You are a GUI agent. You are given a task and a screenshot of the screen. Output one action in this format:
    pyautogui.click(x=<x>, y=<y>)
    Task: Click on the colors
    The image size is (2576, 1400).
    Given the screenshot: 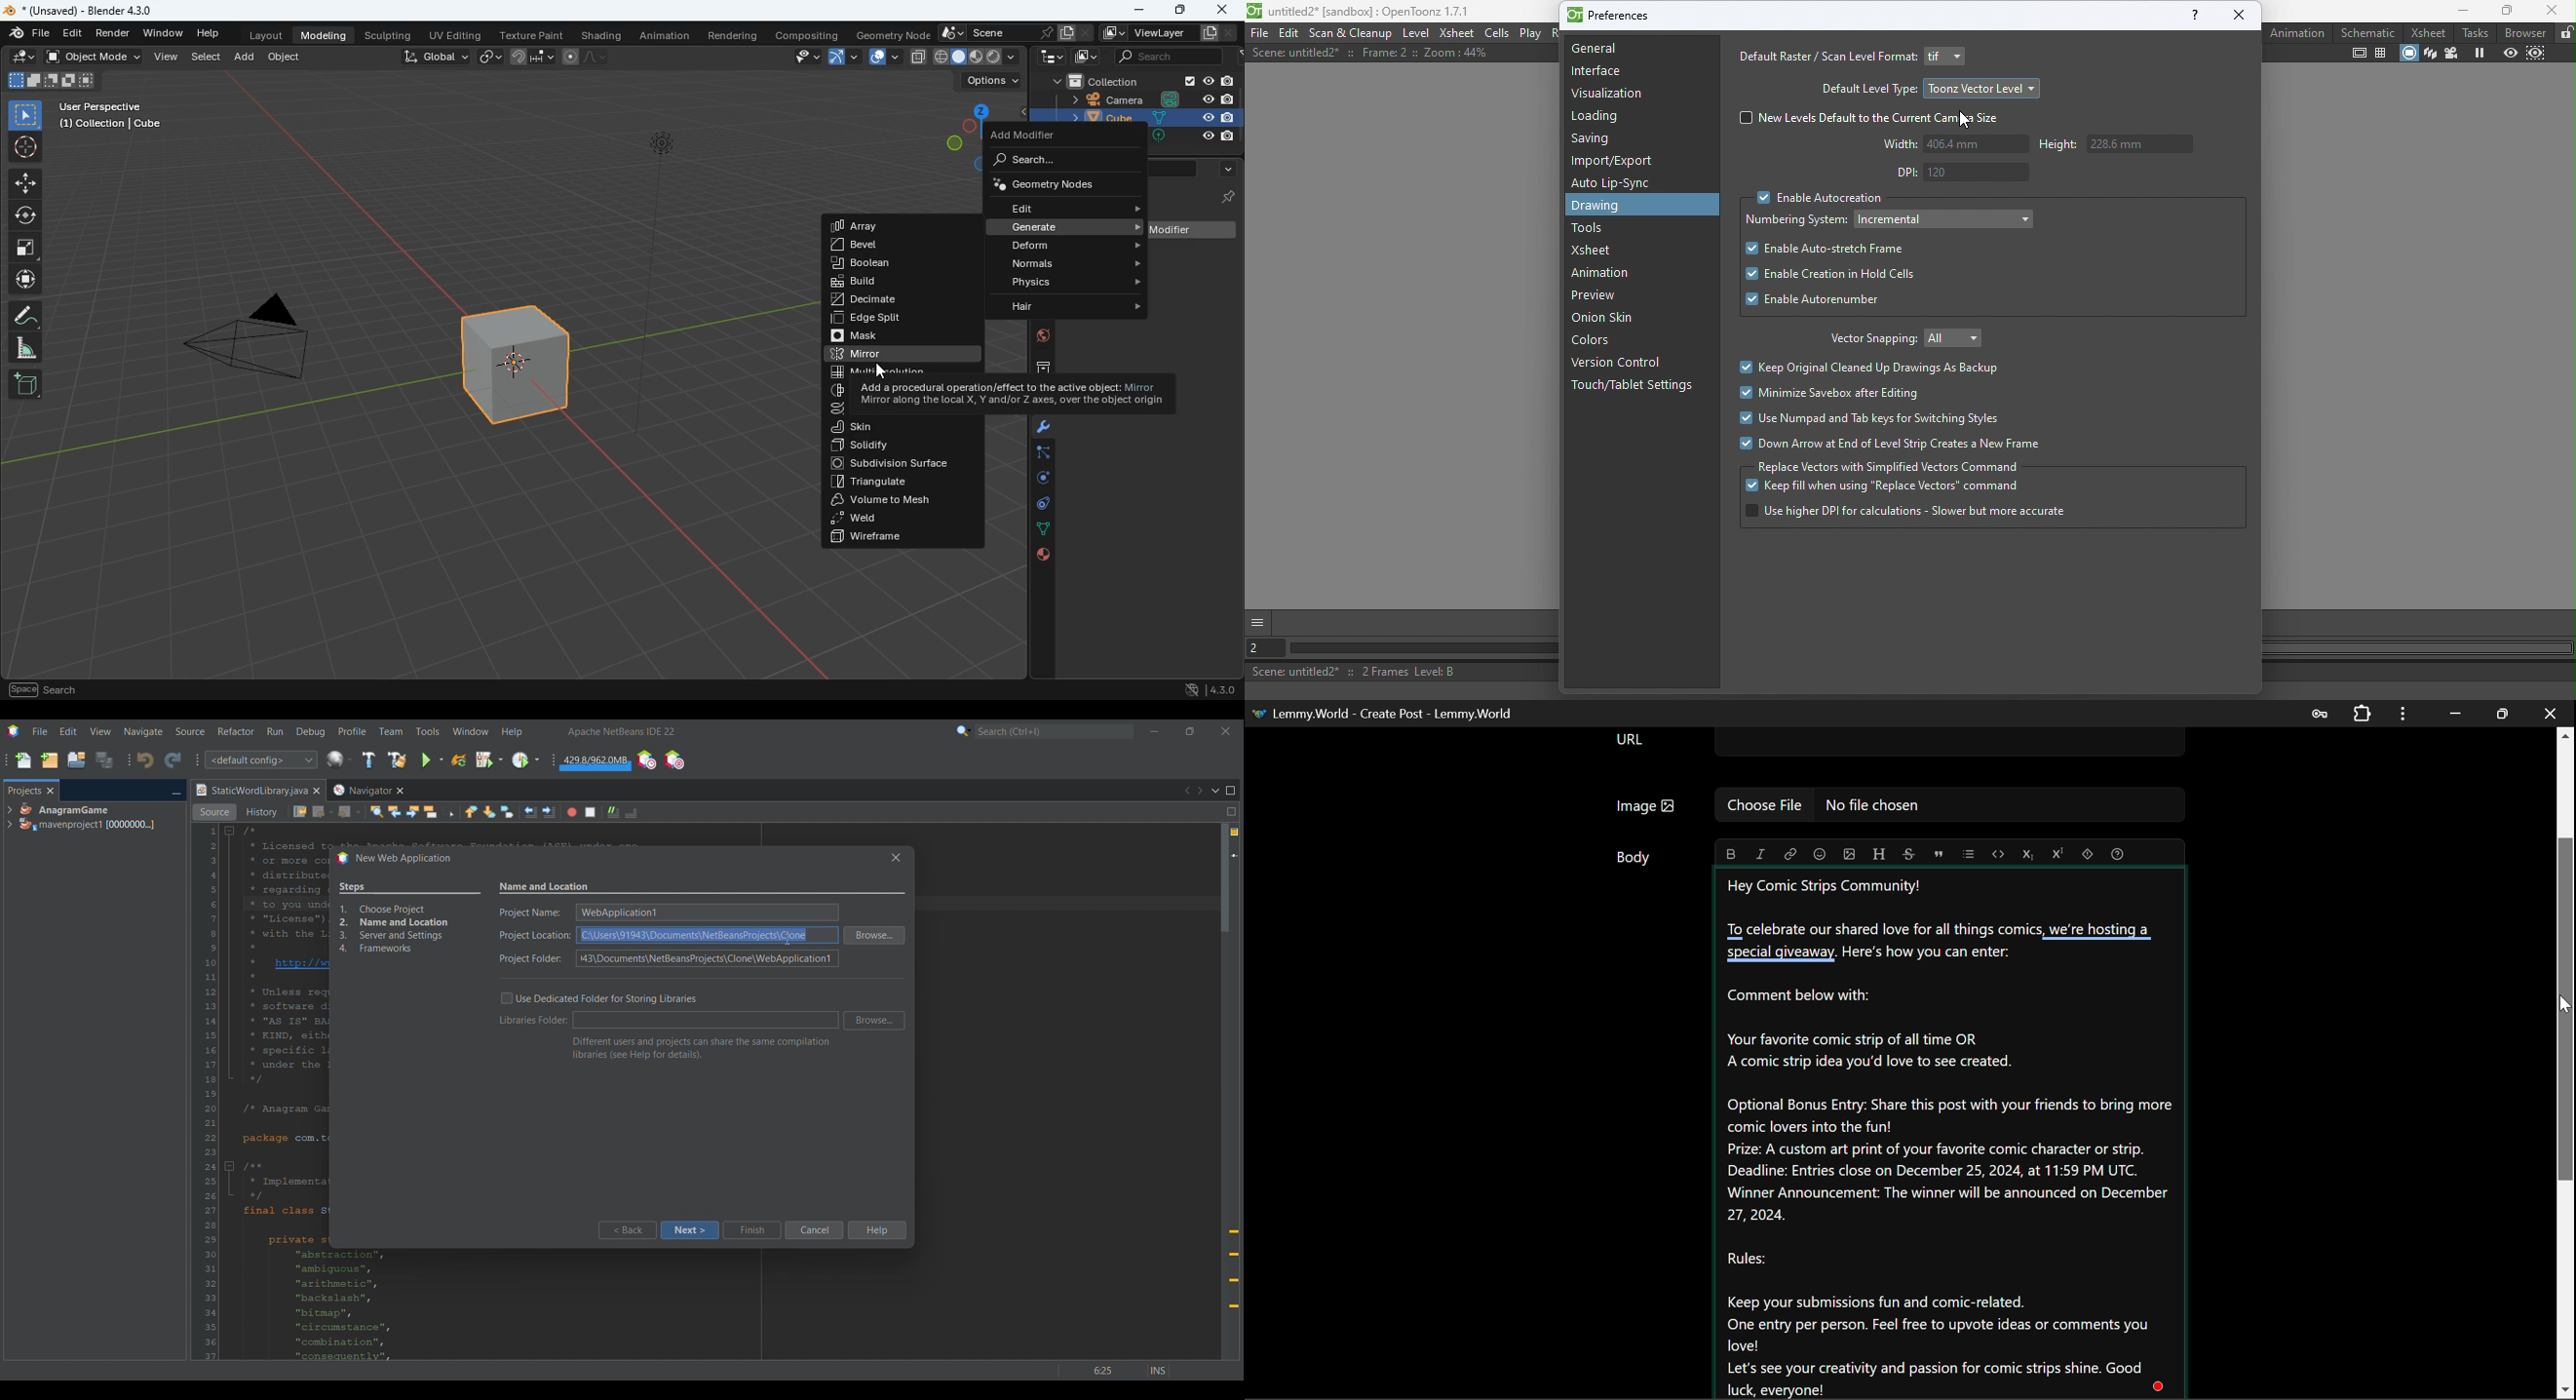 What is the action you would take?
    pyautogui.click(x=1596, y=342)
    